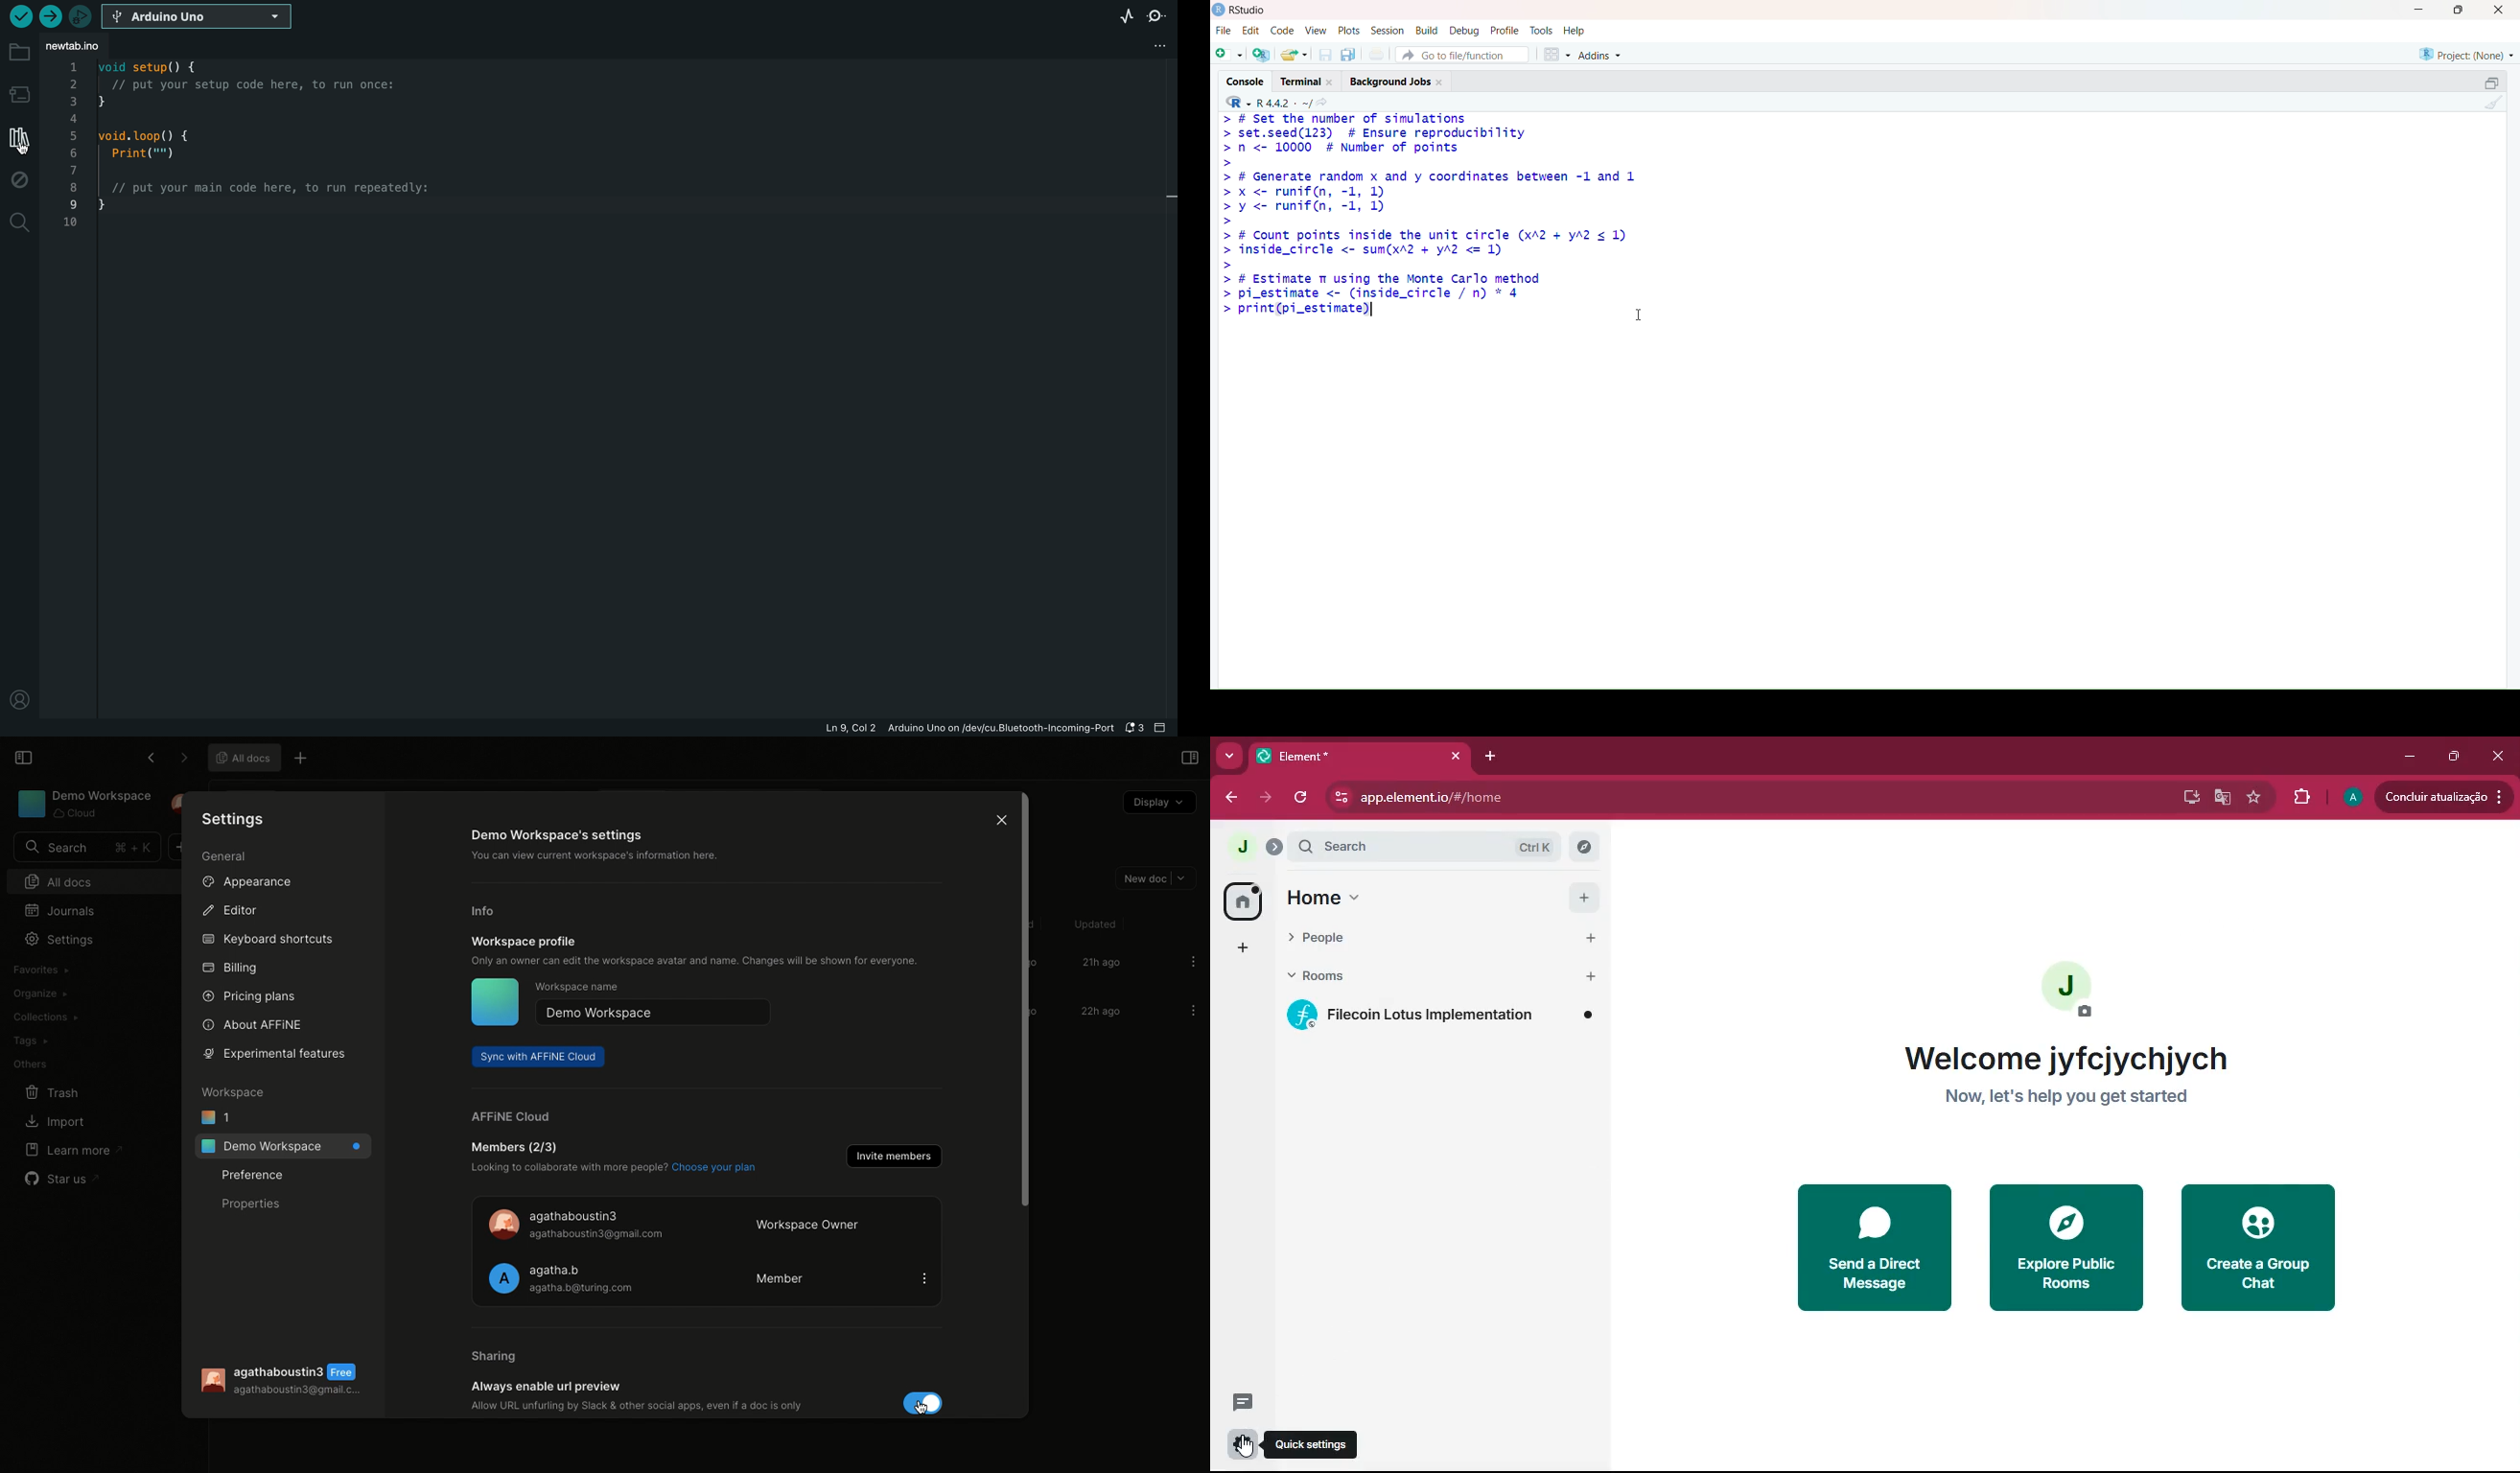 The width and height of the screenshot is (2520, 1484). I want to click on profile picture, so click(2065, 990).